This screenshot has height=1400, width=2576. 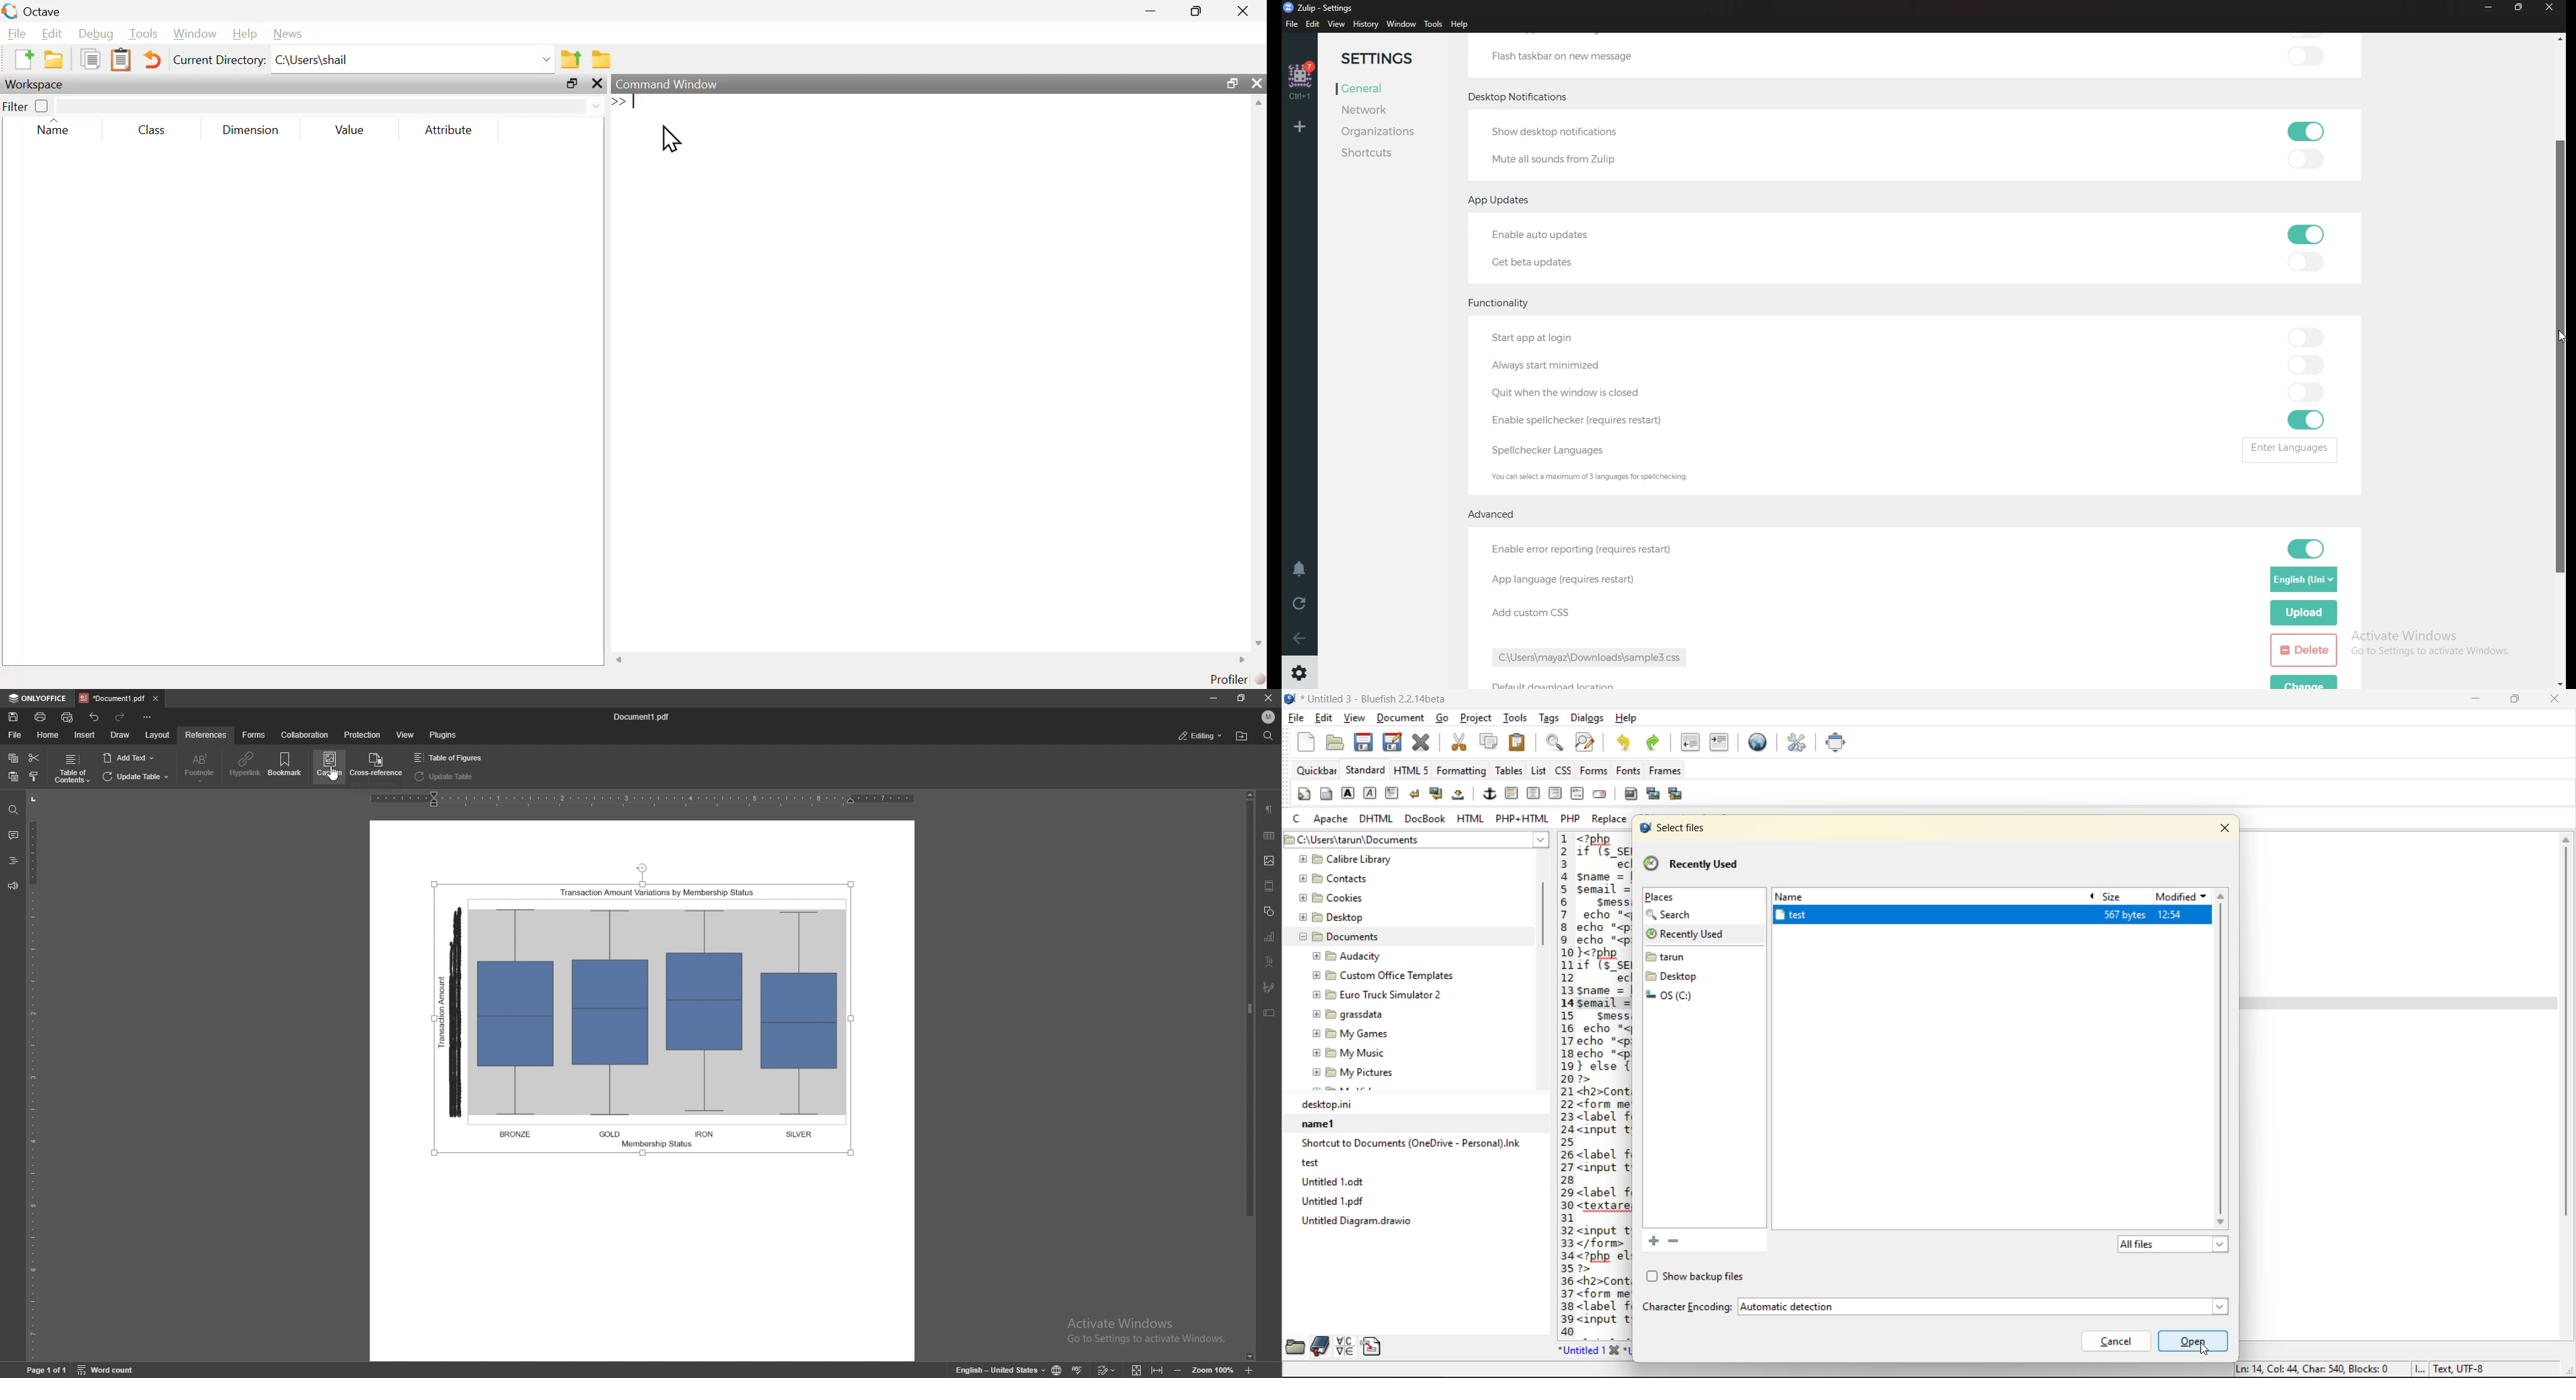 What do you see at coordinates (1248, 1076) in the screenshot?
I see `scroll bar` at bounding box center [1248, 1076].